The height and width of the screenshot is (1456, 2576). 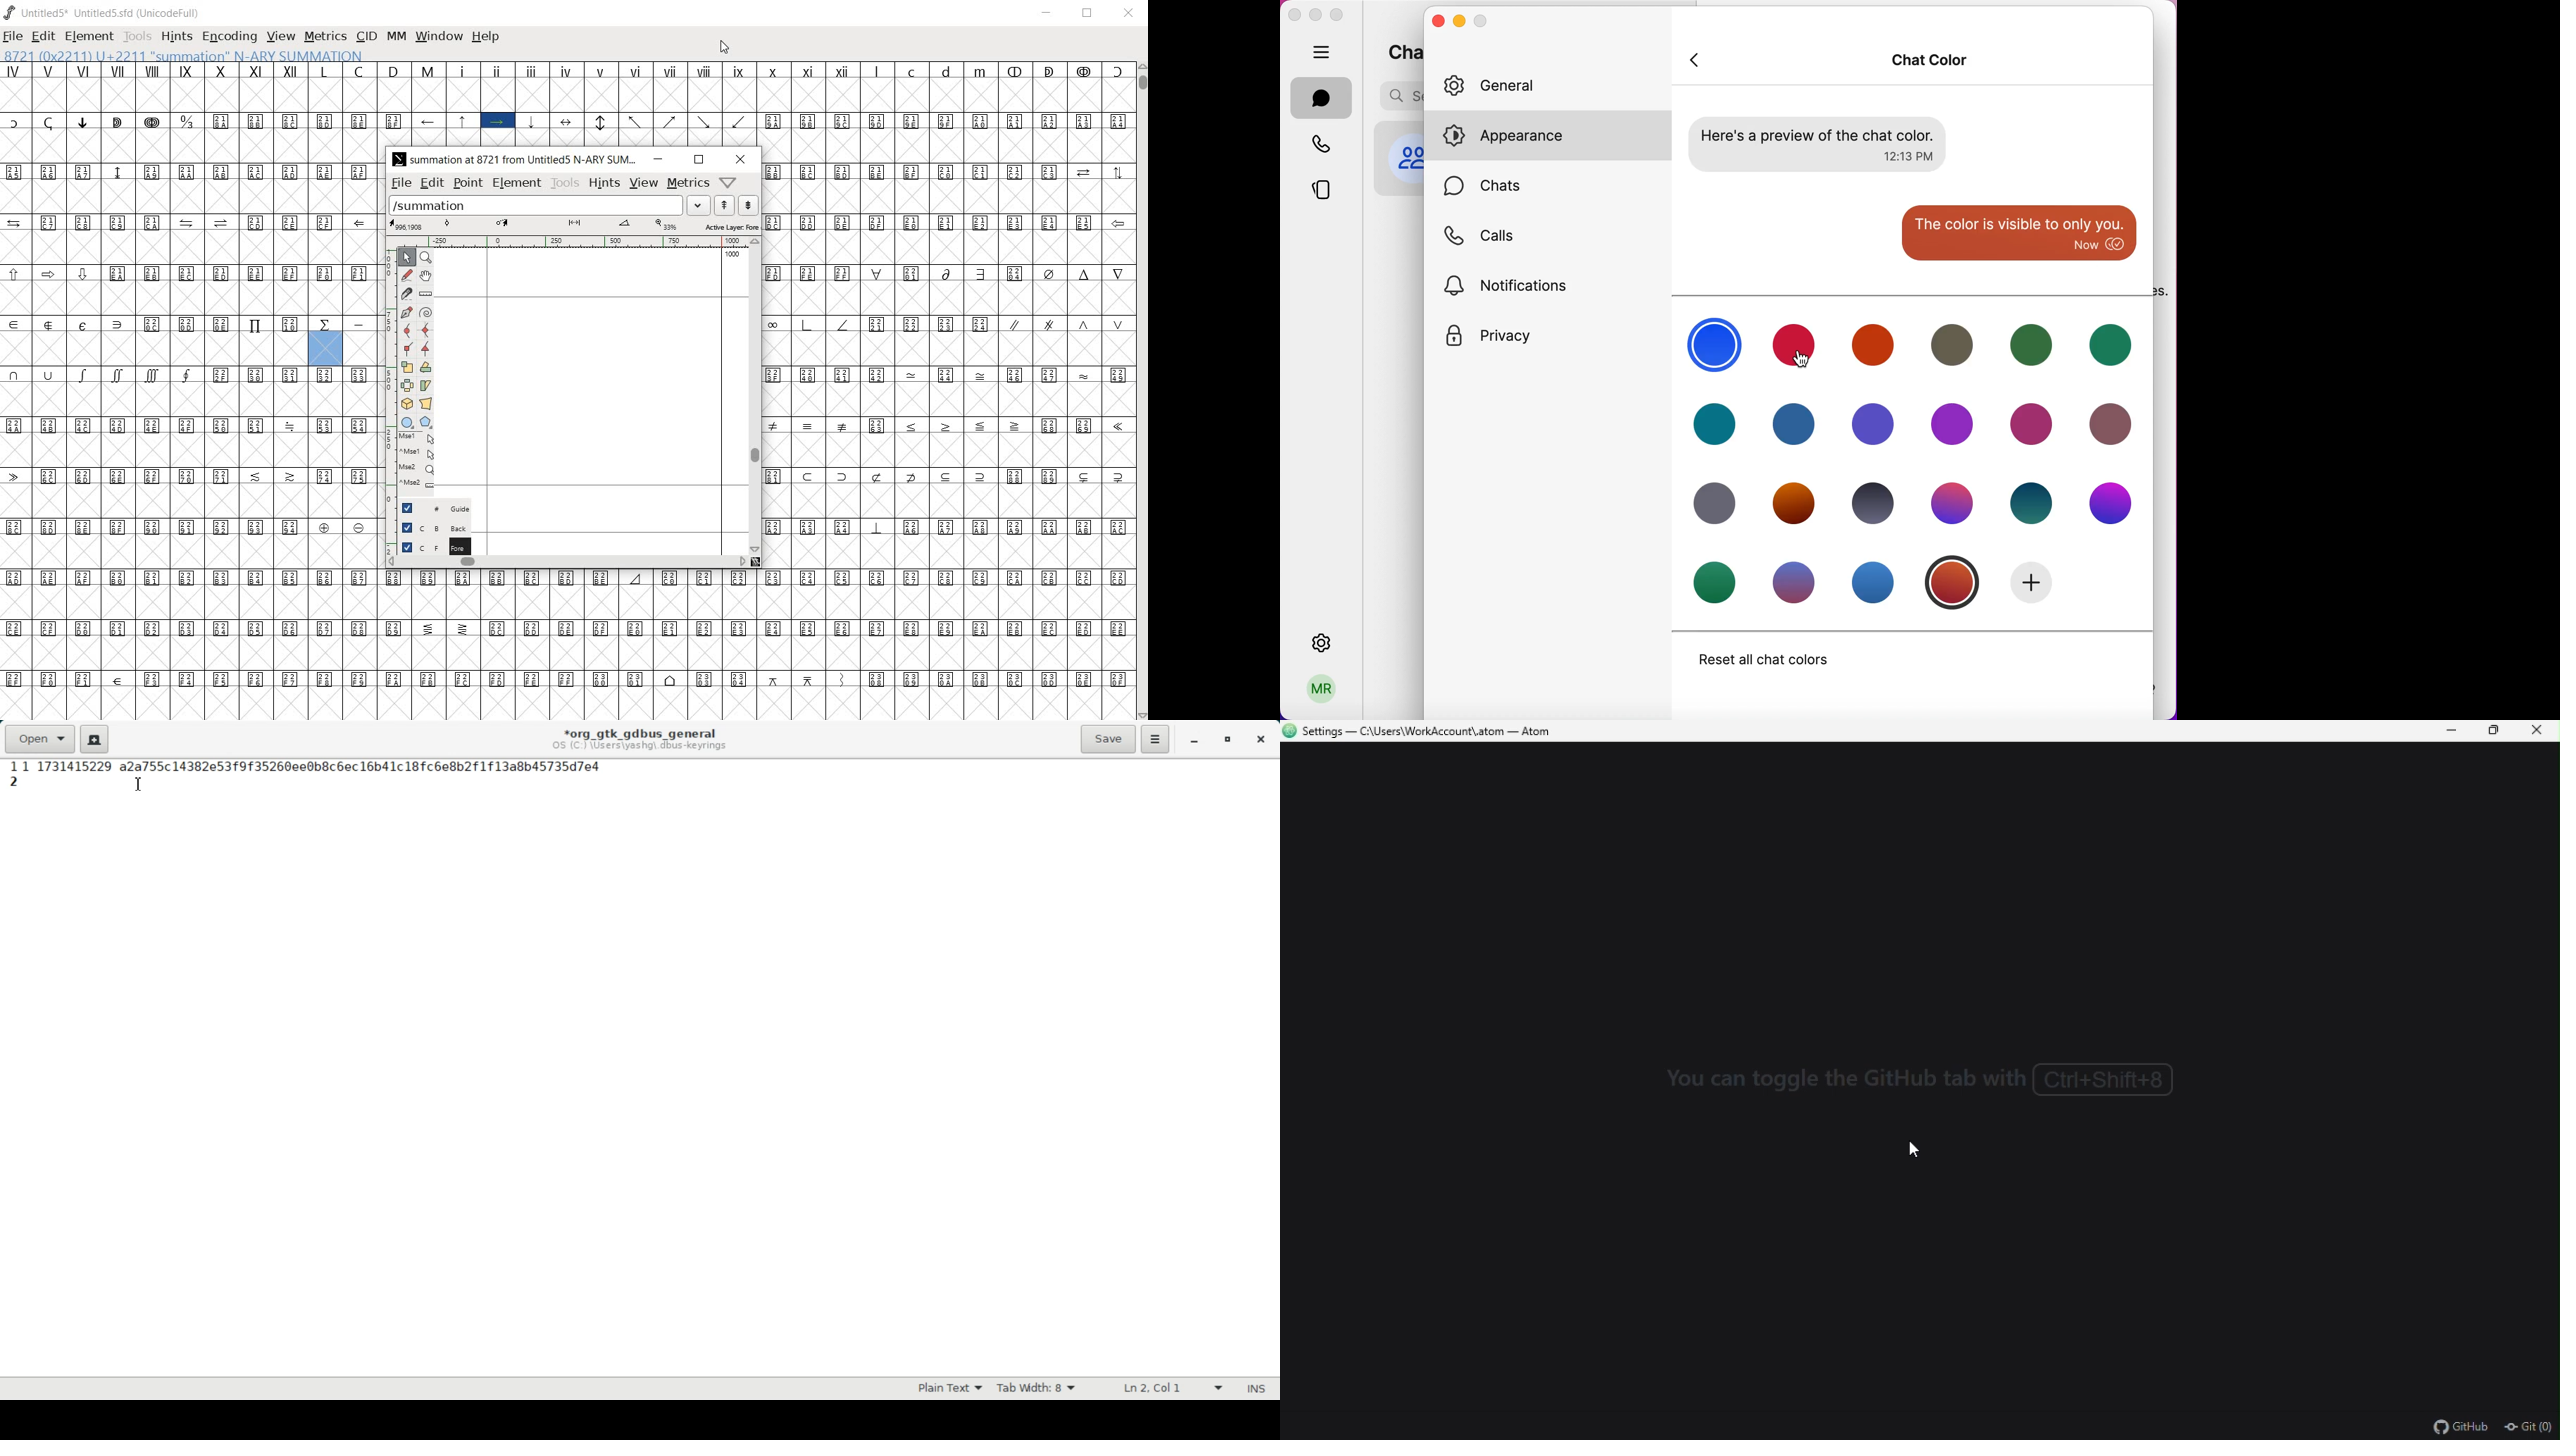 I want to click on Tab width, so click(x=1037, y=1389).